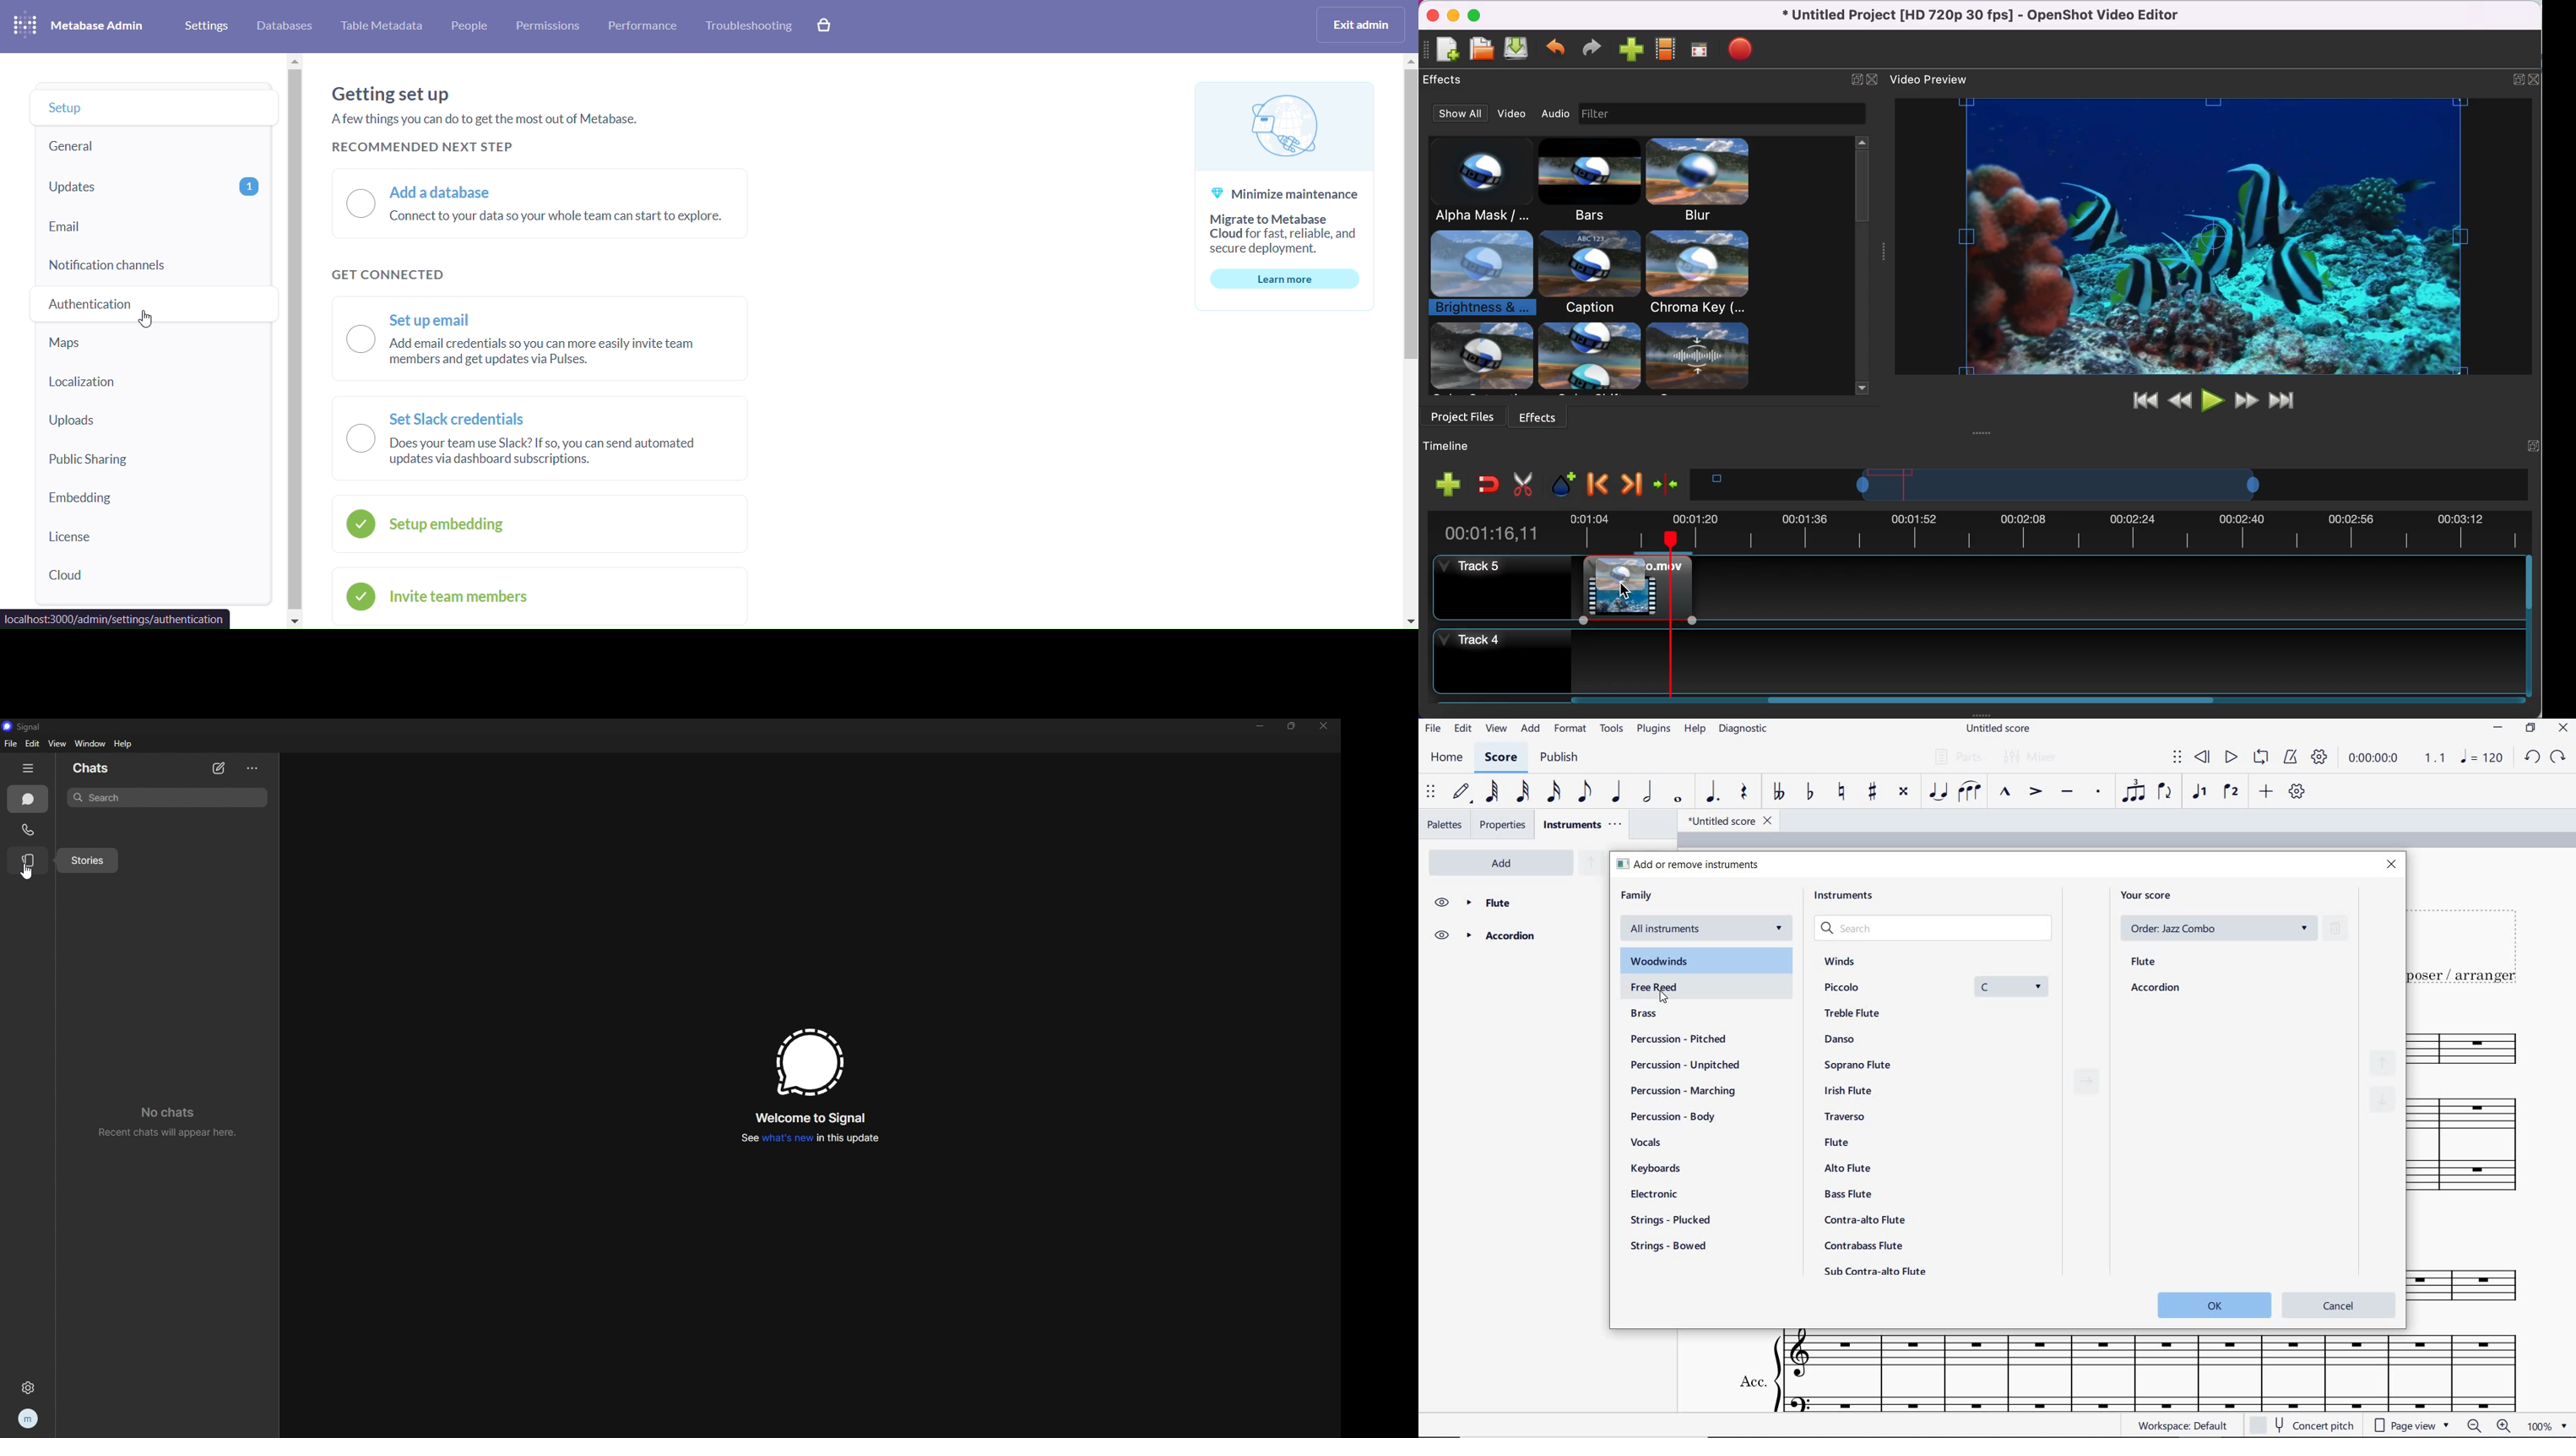 The width and height of the screenshot is (2576, 1456). What do you see at coordinates (1505, 825) in the screenshot?
I see `properties` at bounding box center [1505, 825].